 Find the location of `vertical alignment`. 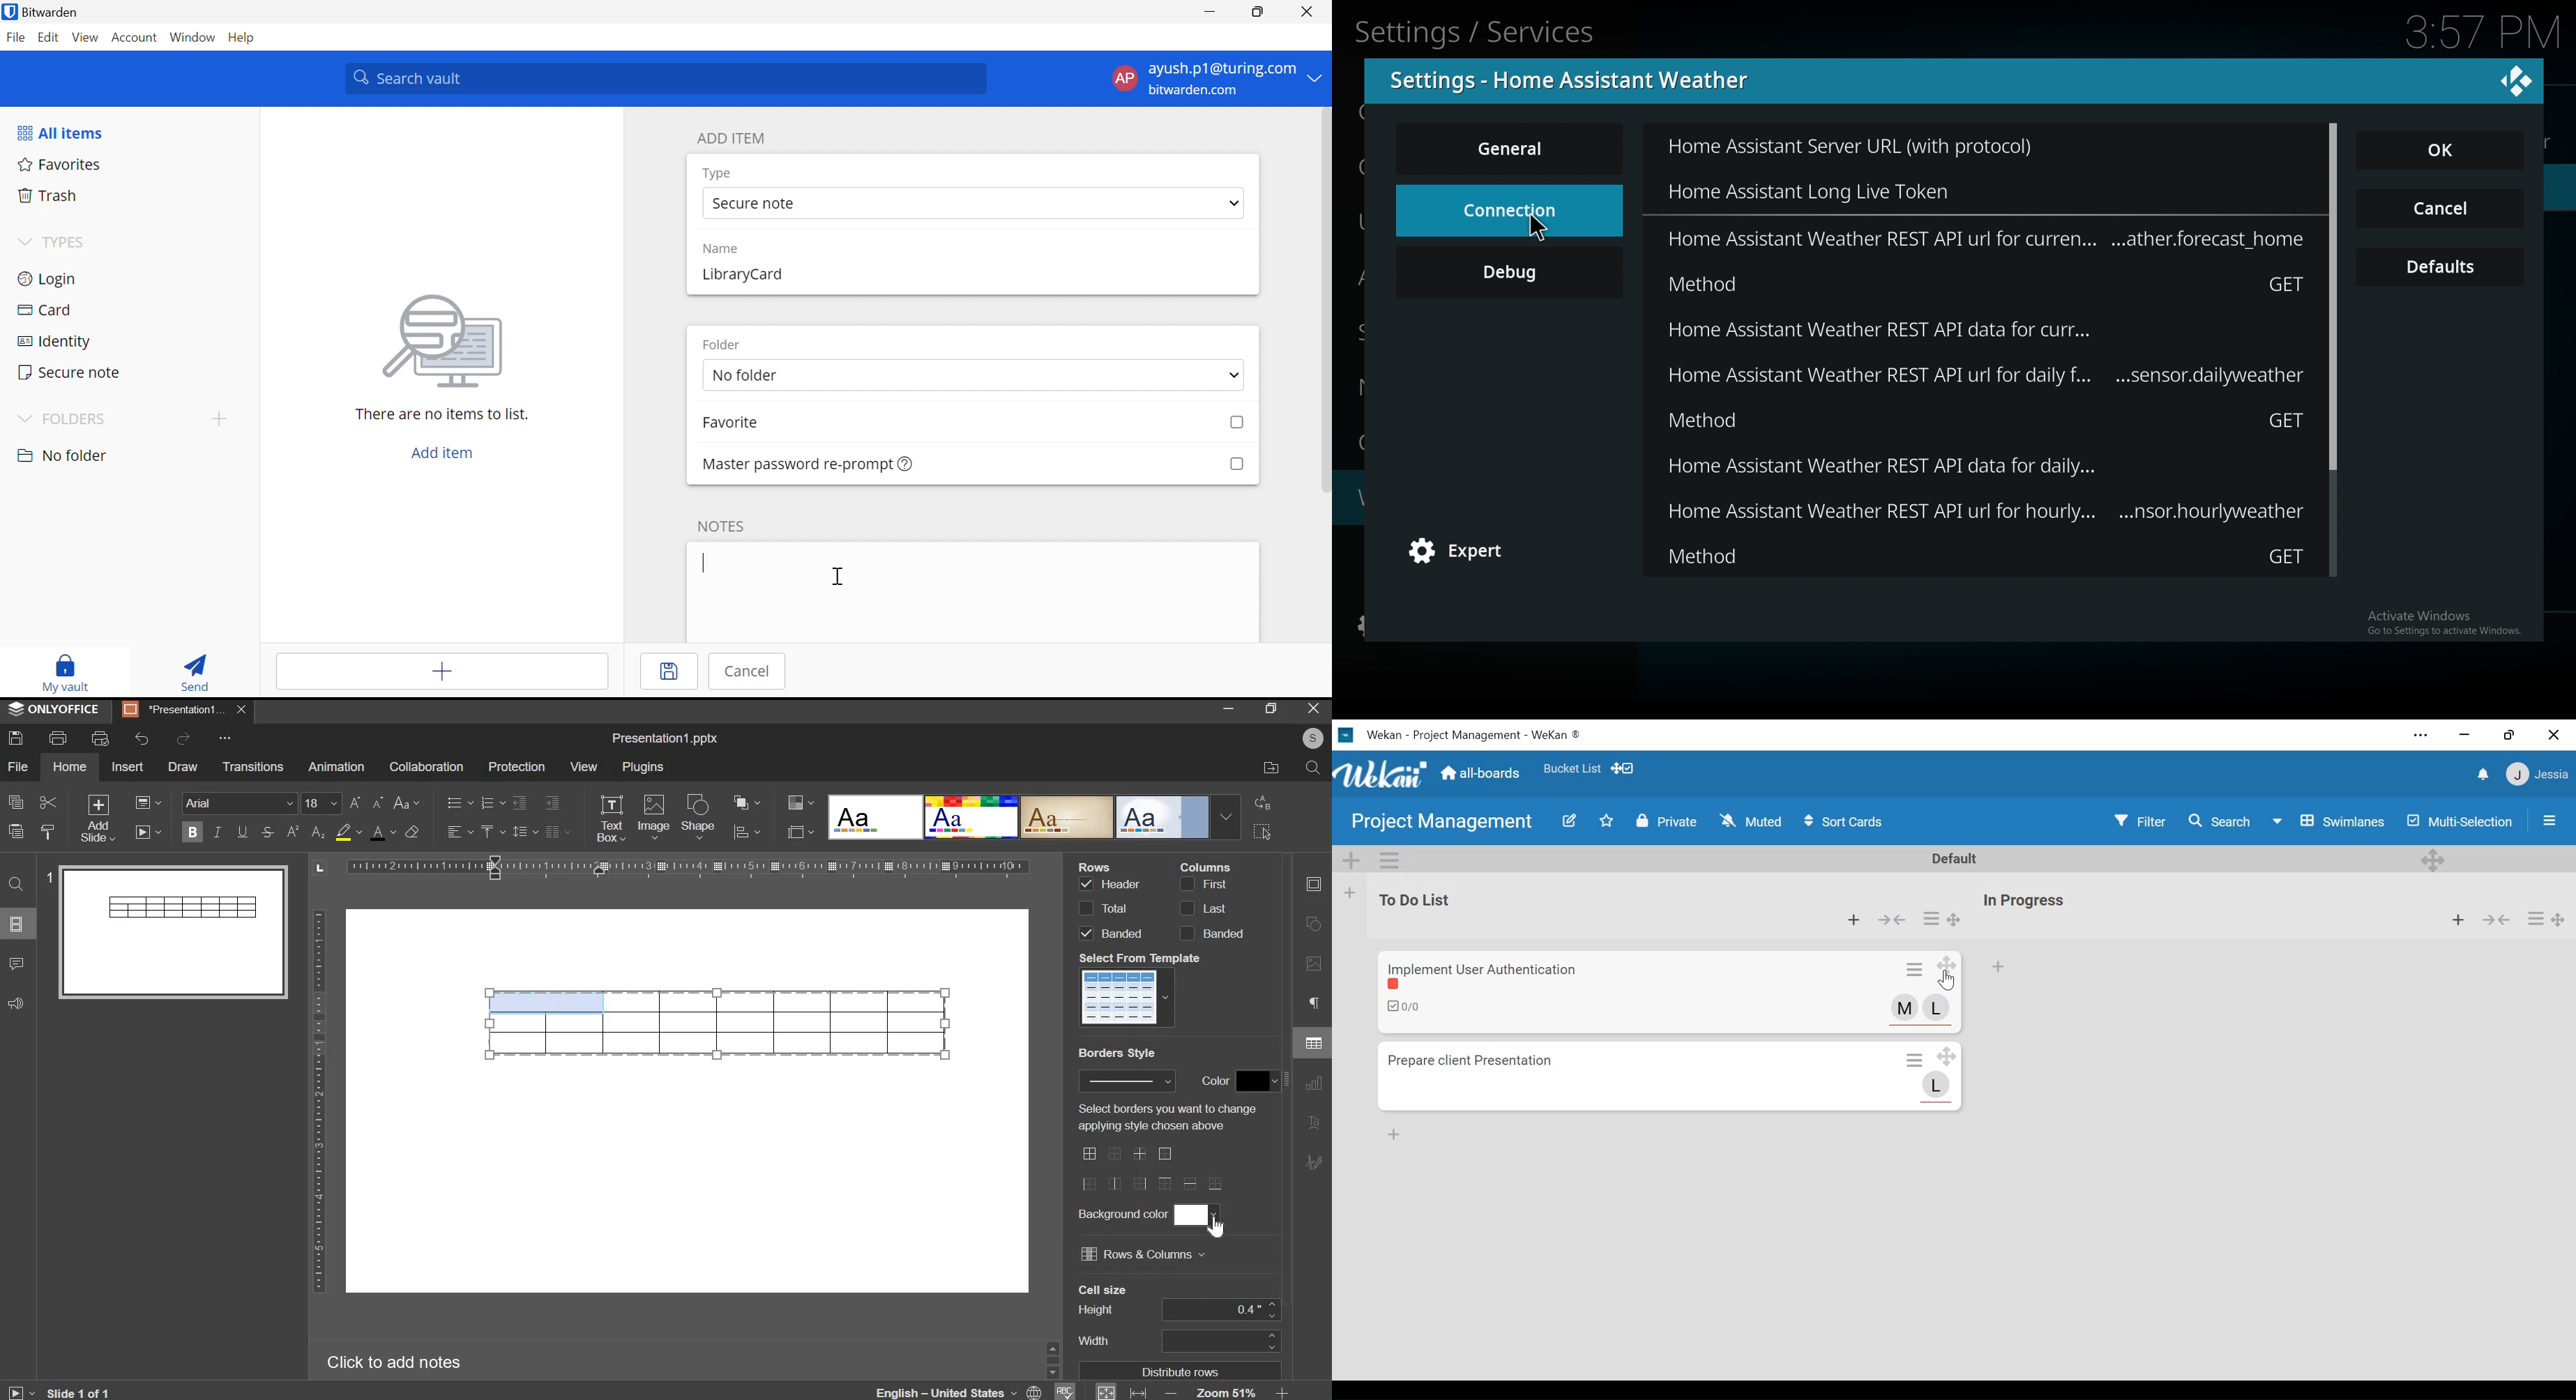

vertical alignment is located at coordinates (491, 831).